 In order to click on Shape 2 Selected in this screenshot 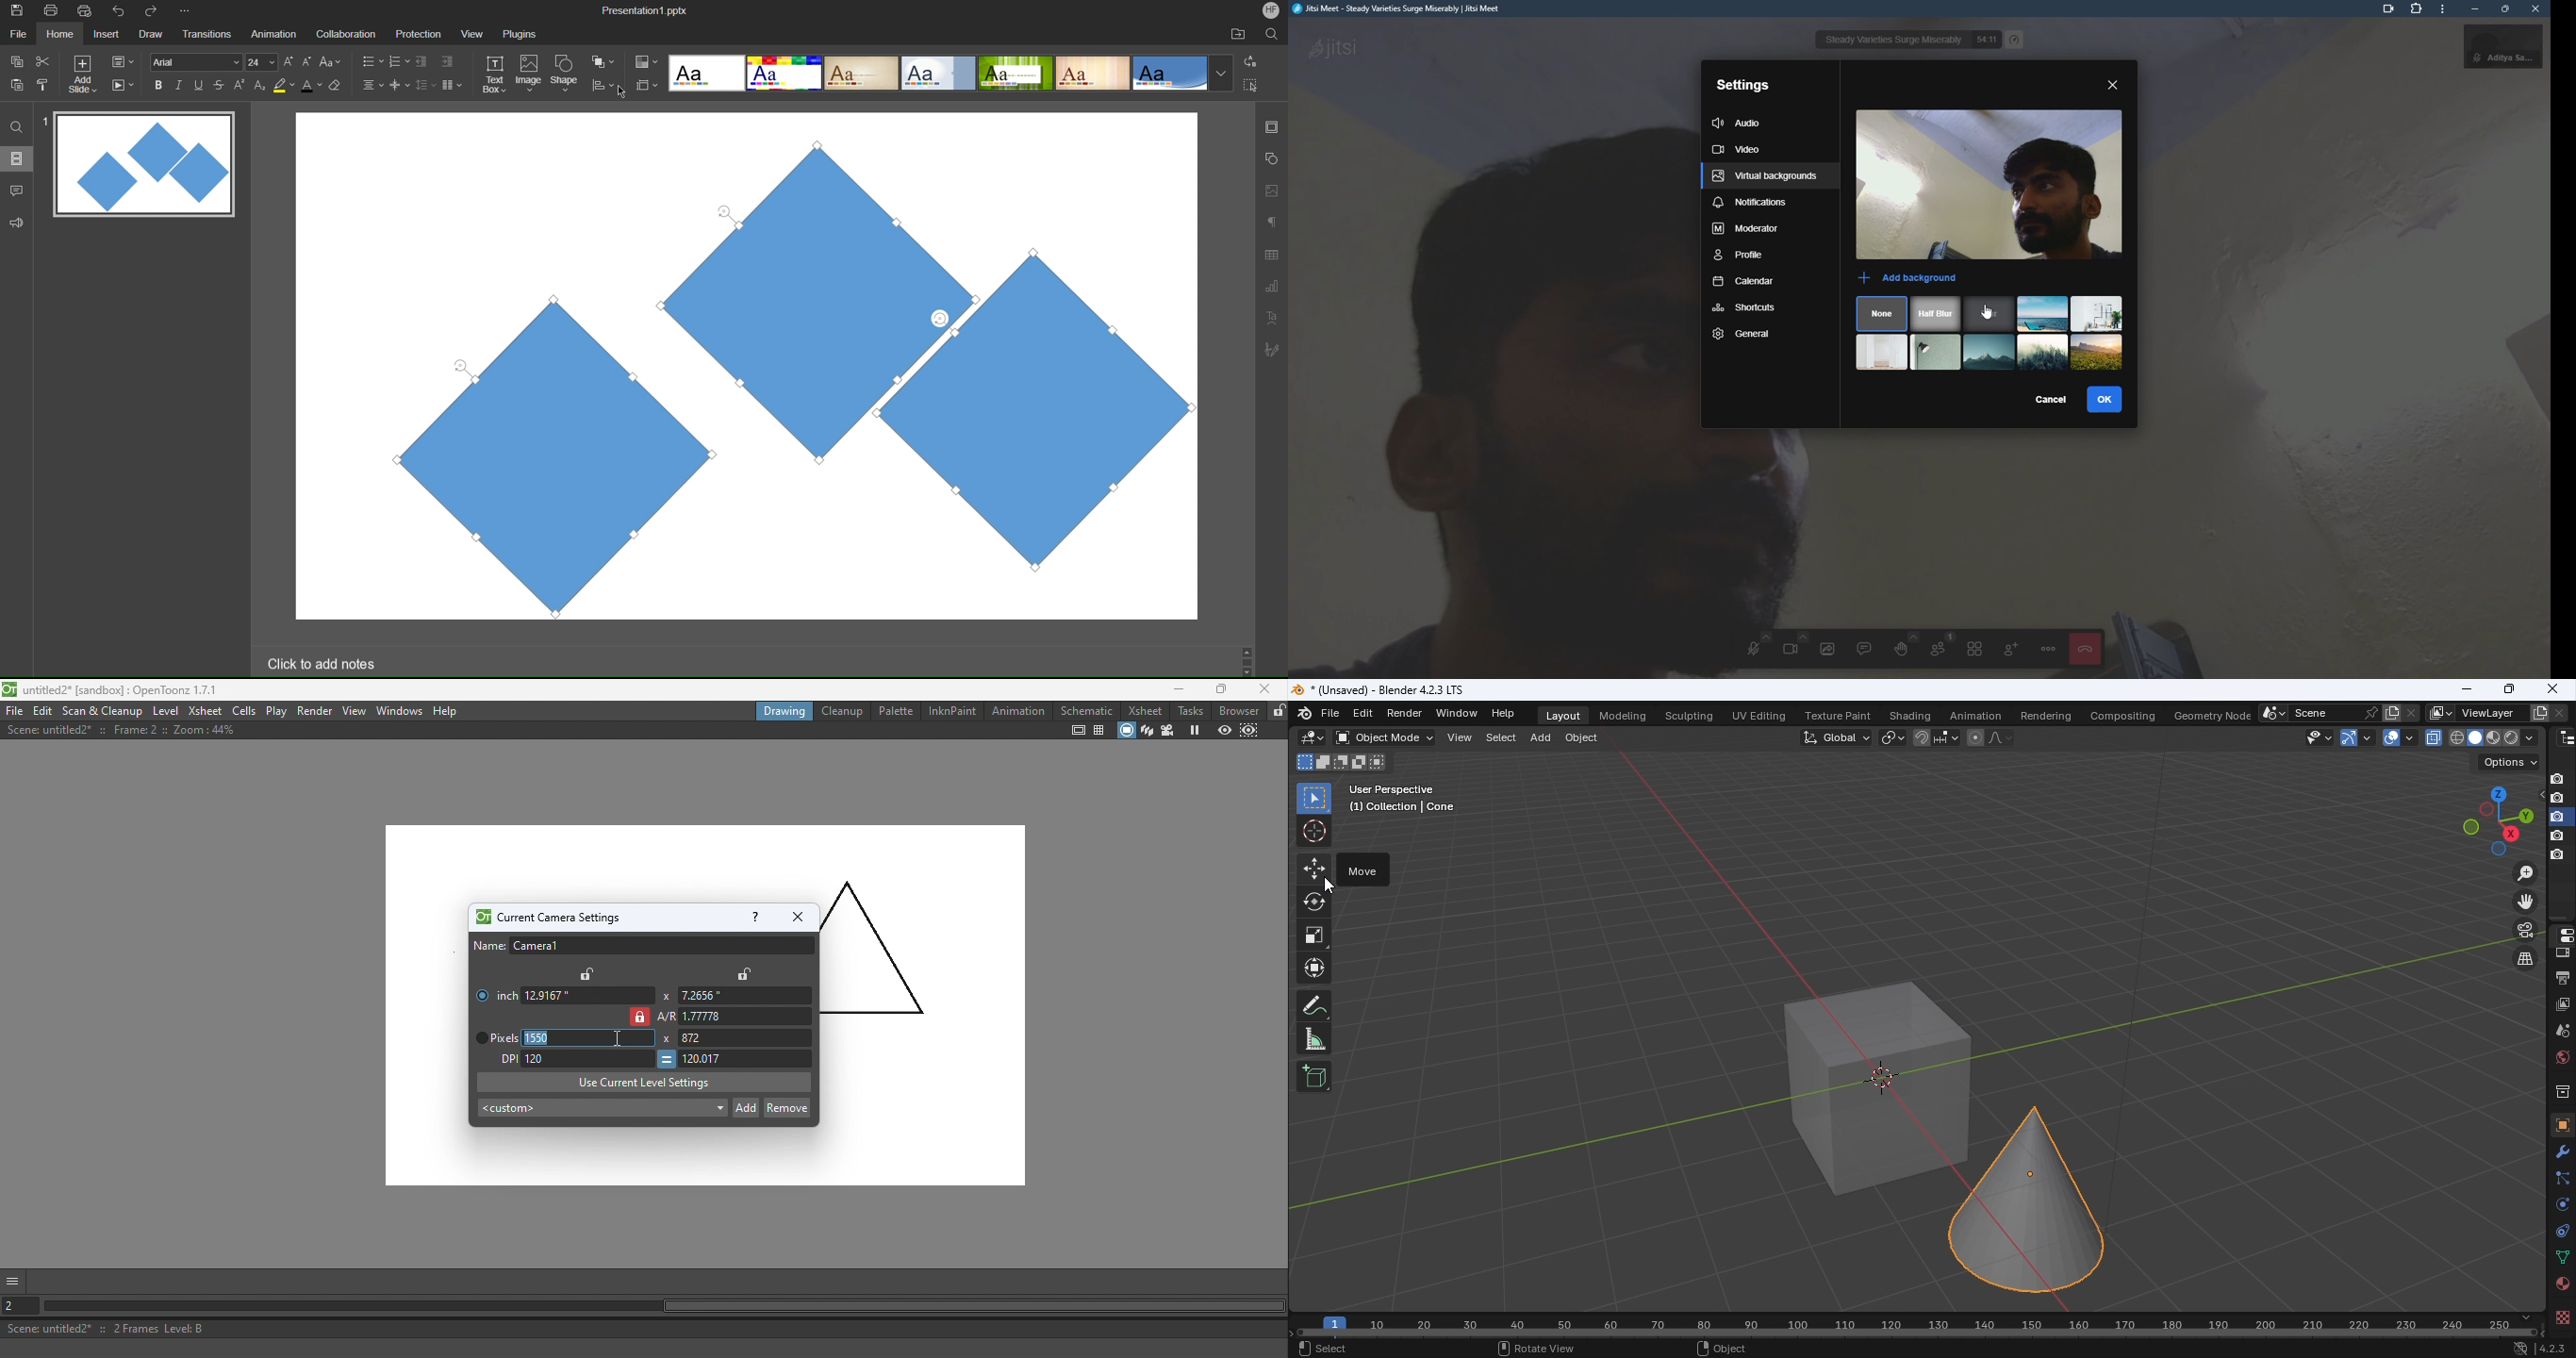, I will do `click(837, 297)`.